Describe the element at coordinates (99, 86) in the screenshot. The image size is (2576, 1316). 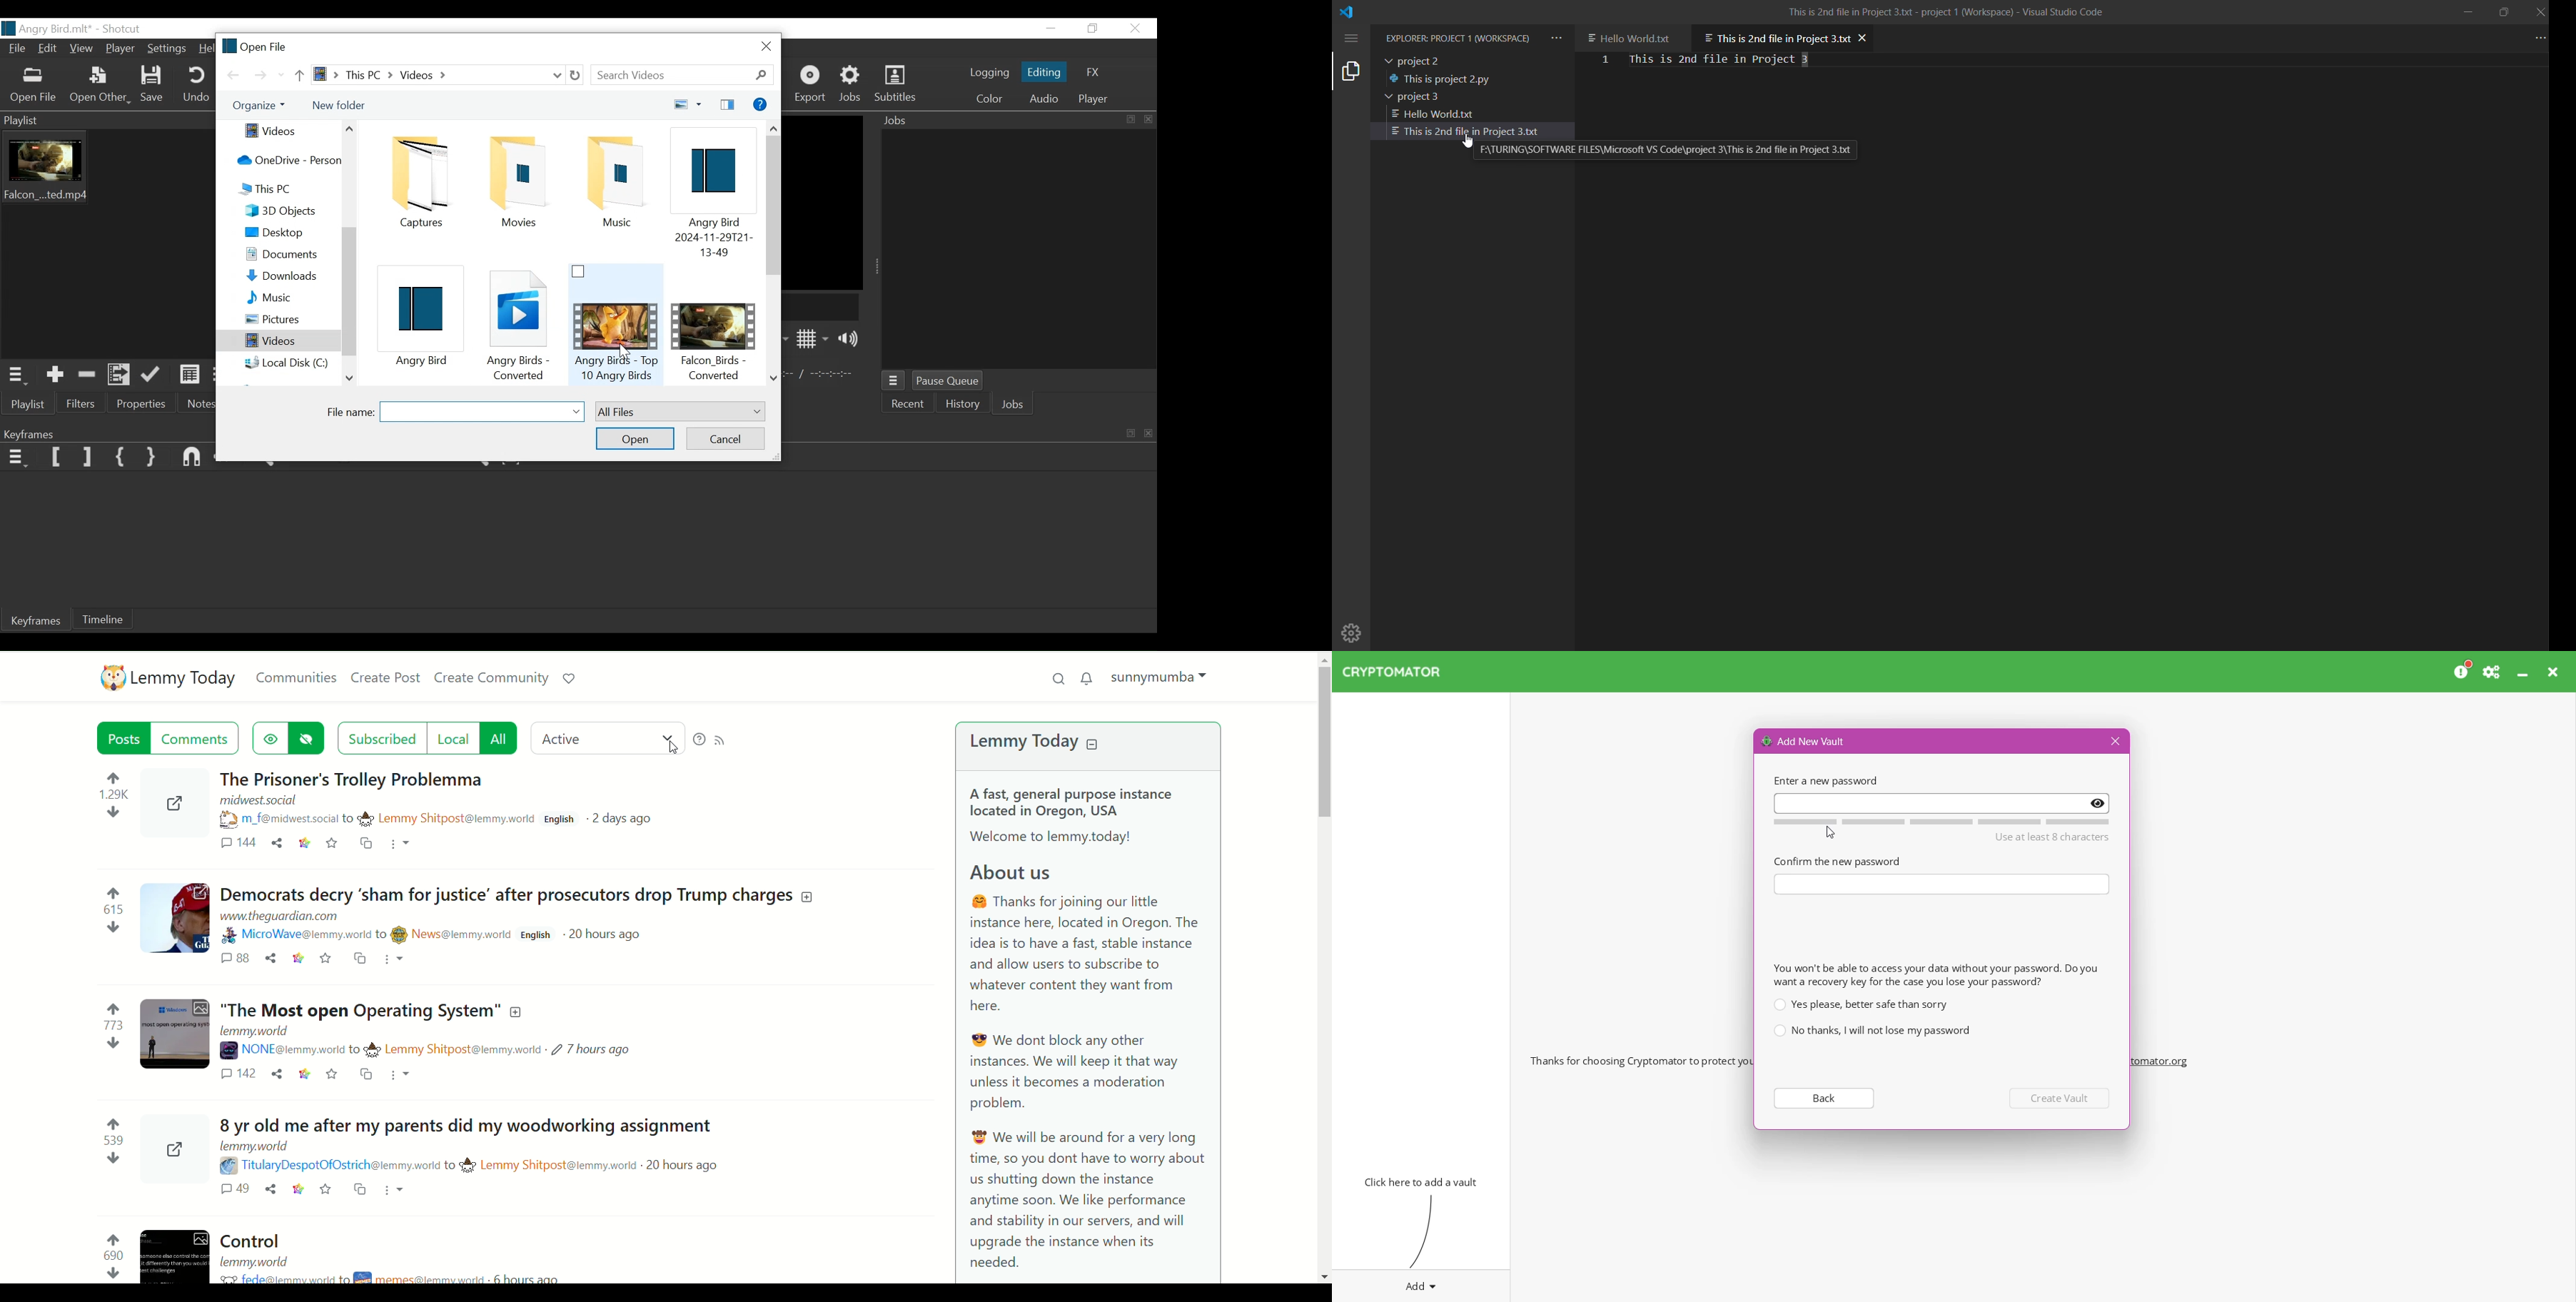
I see `Open Other` at that location.